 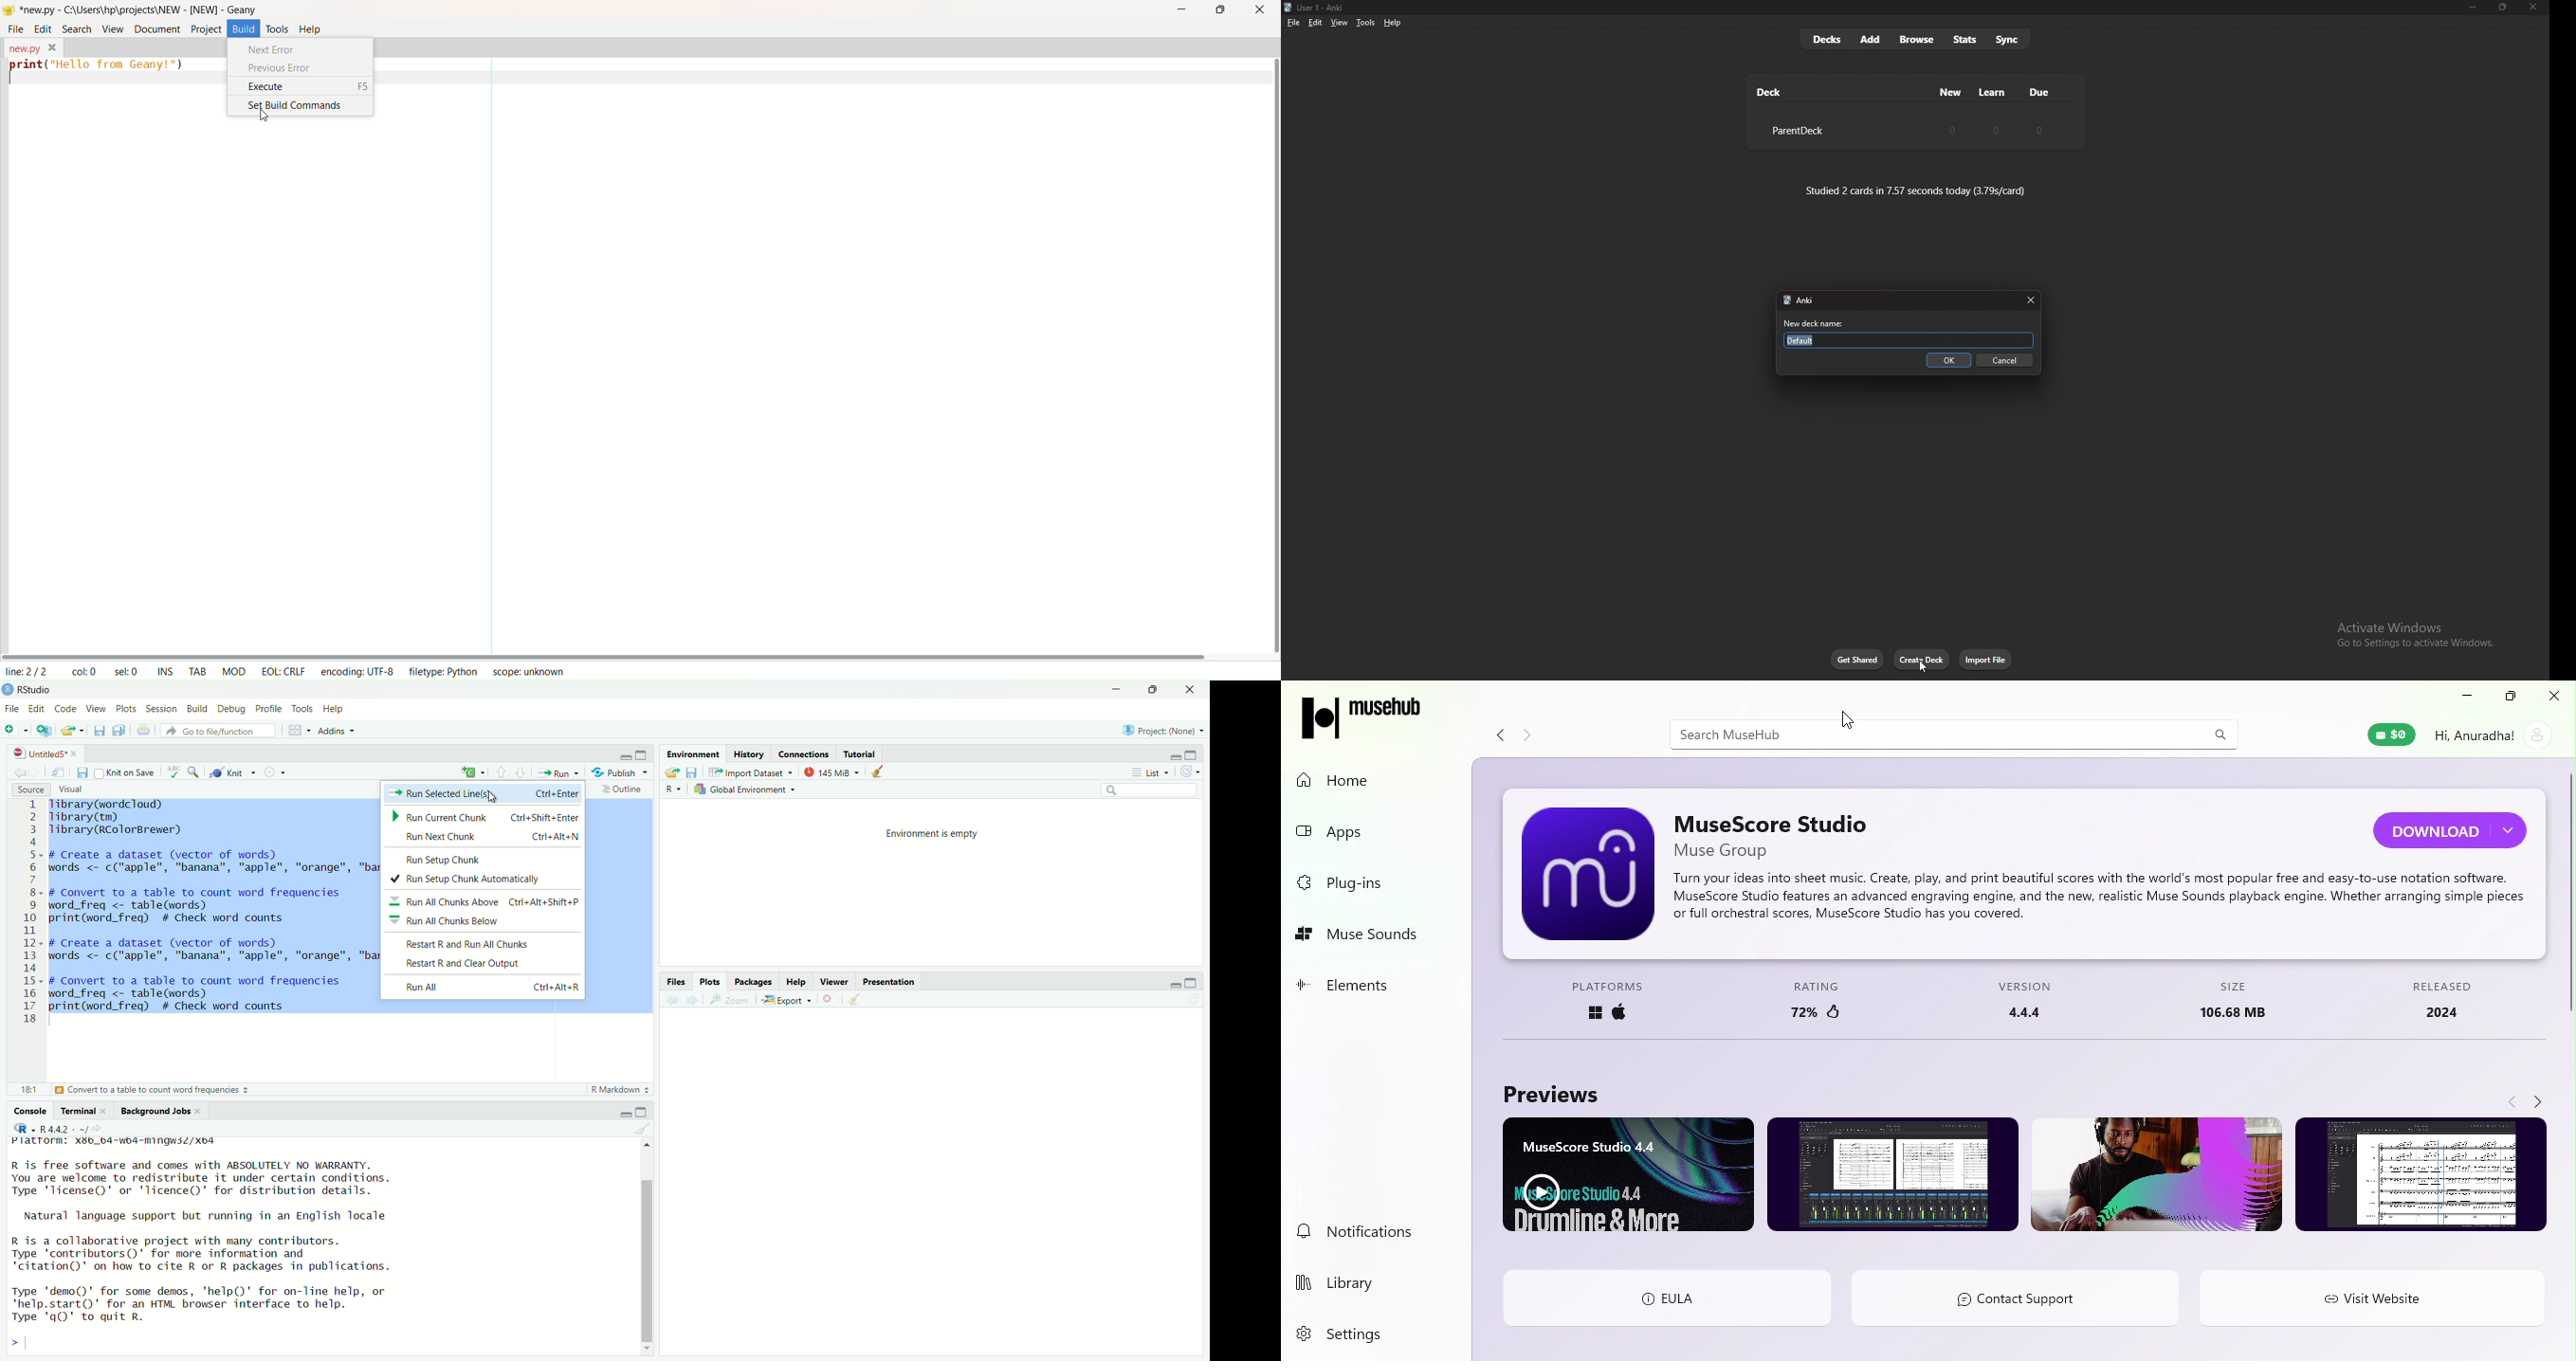 What do you see at coordinates (16, 29) in the screenshot?
I see `file` at bounding box center [16, 29].